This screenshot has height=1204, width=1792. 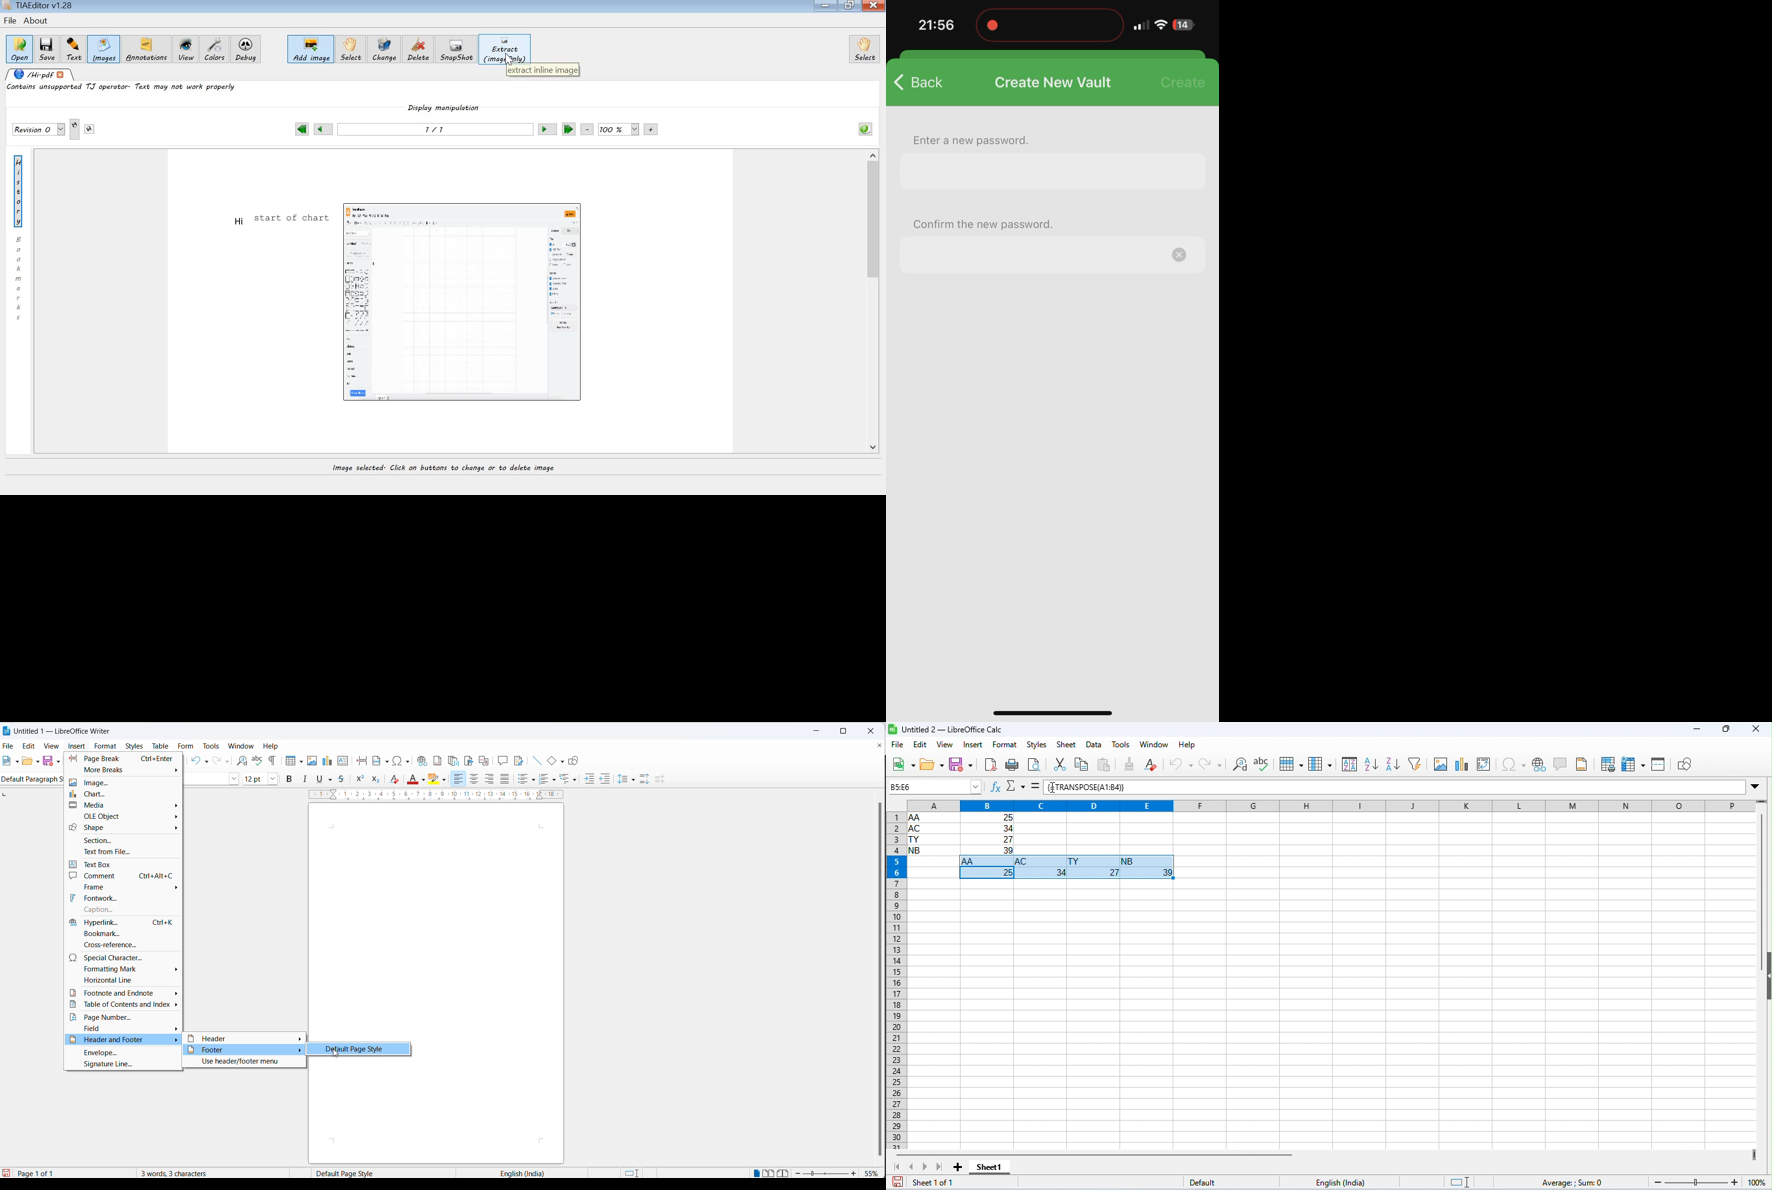 What do you see at coordinates (438, 761) in the screenshot?
I see `insert footnote` at bounding box center [438, 761].